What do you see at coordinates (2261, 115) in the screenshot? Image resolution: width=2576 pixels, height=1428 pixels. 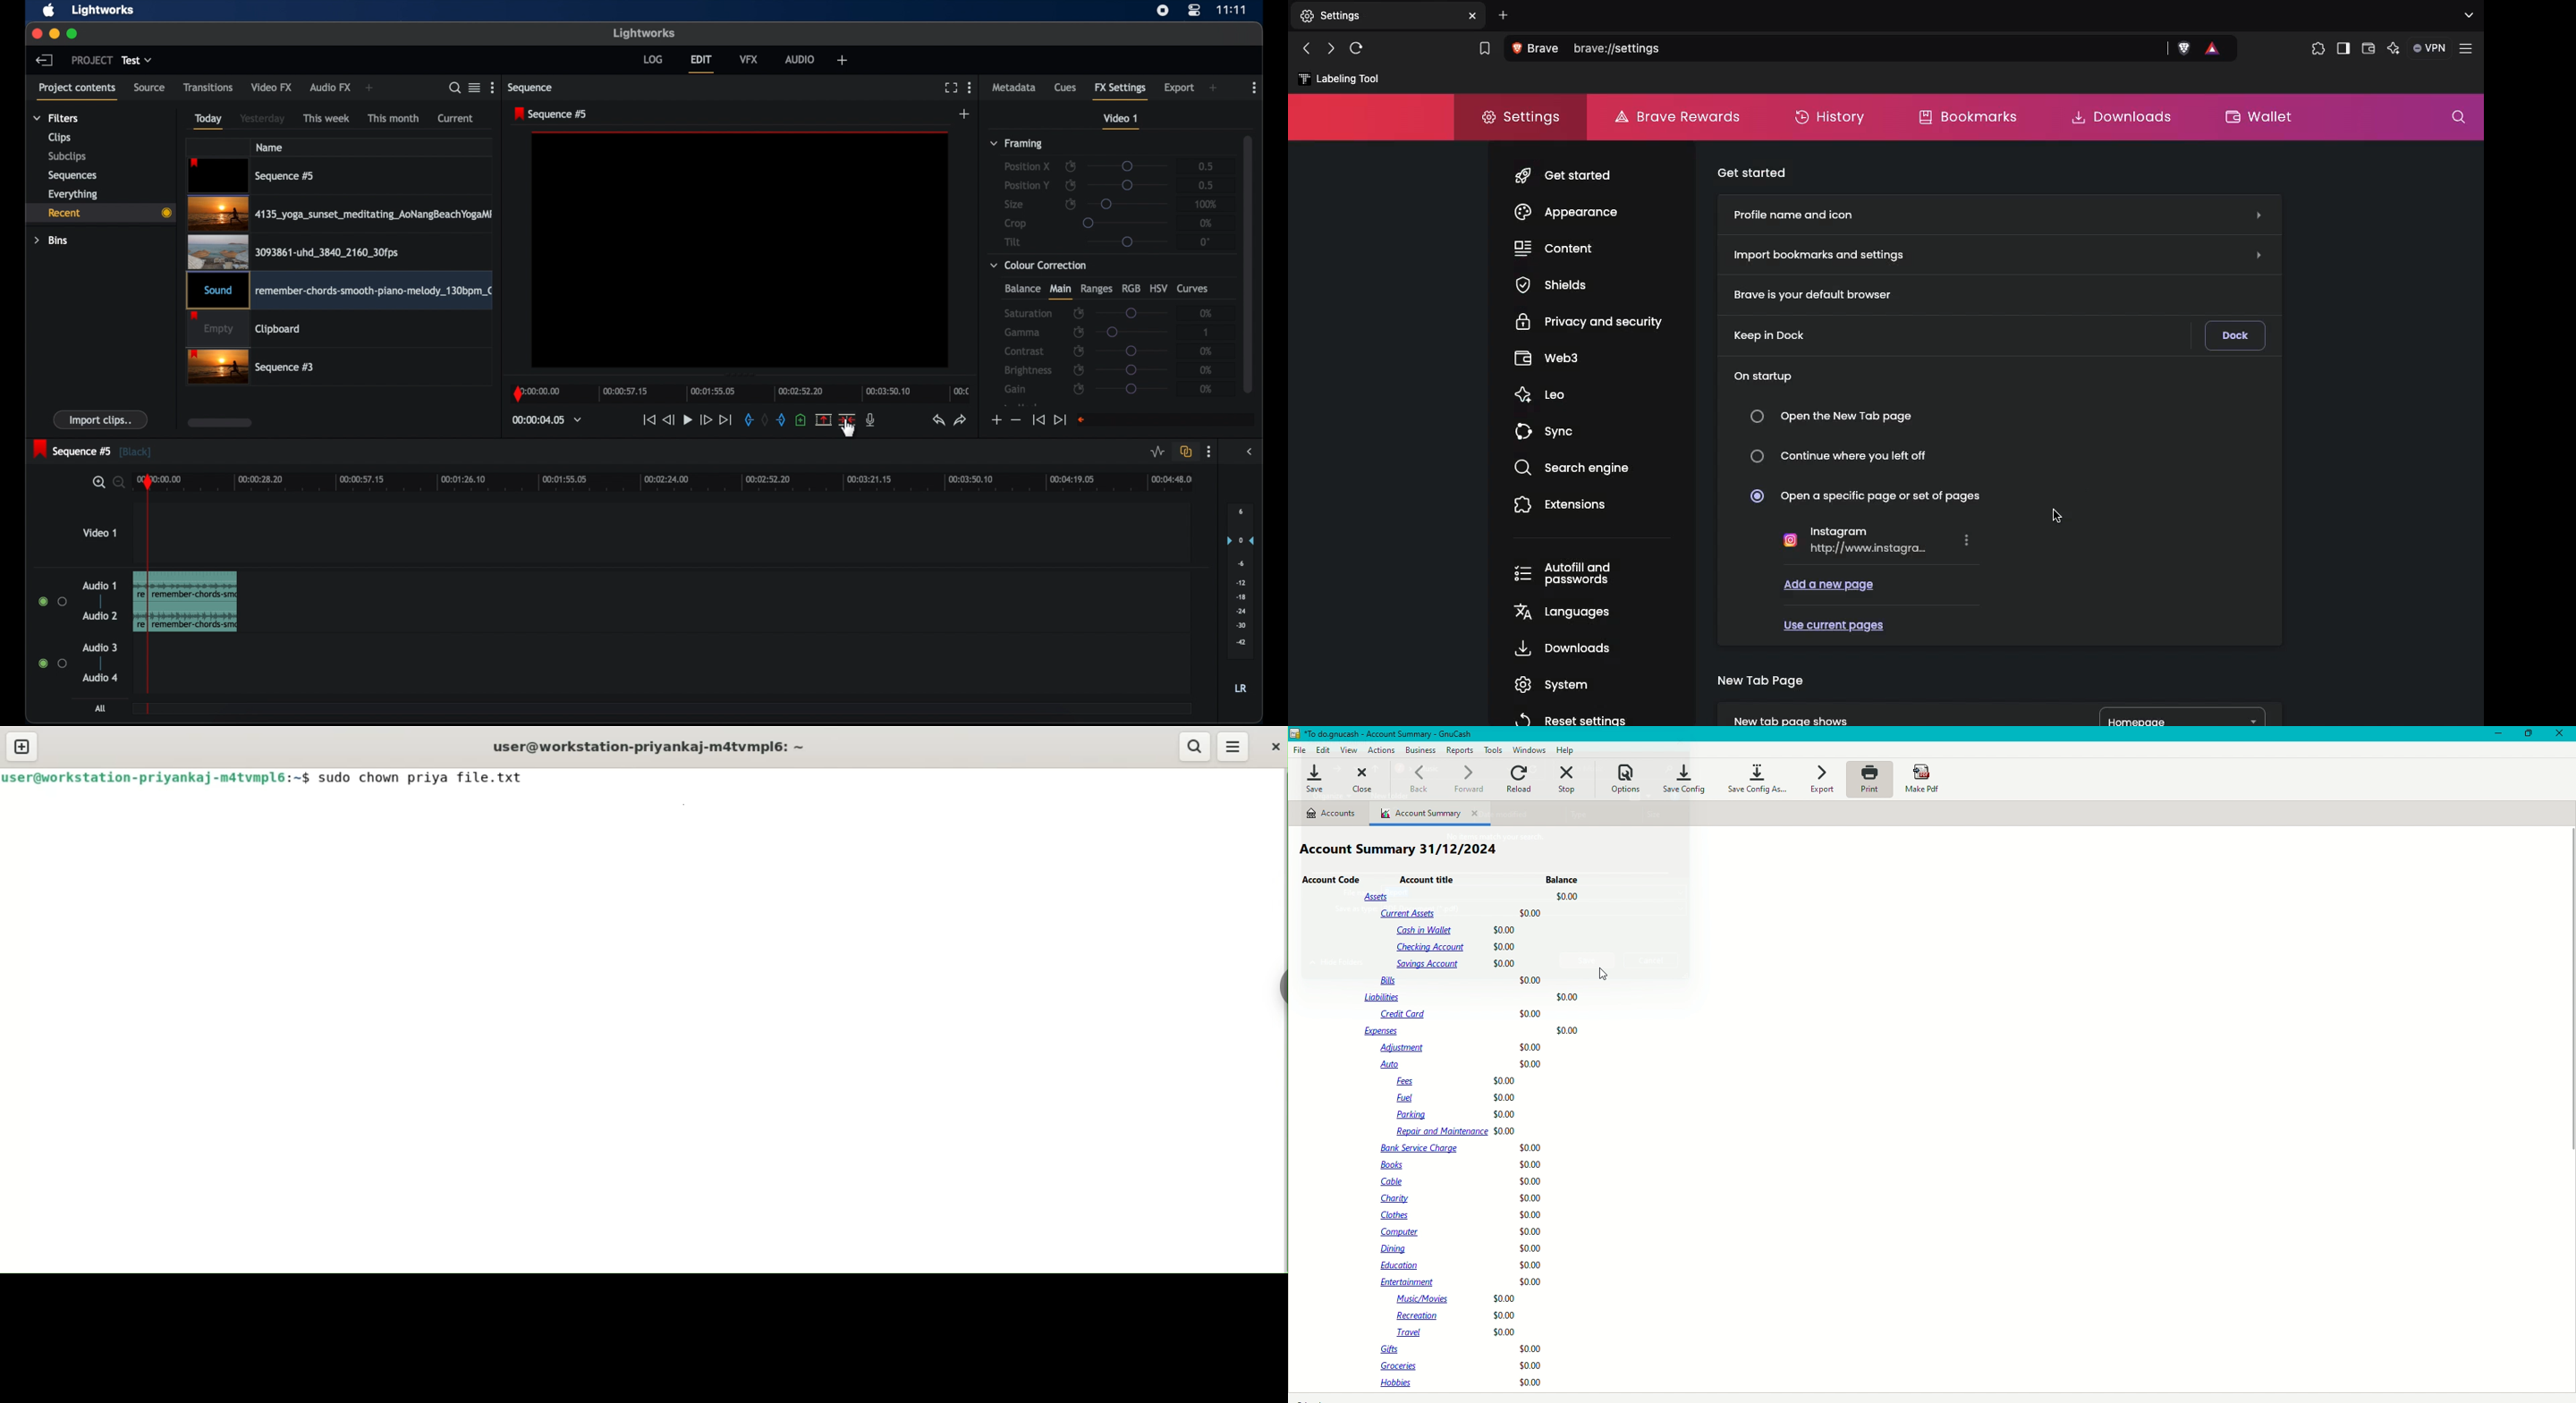 I see `Wallet` at bounding box center [2261, 115].